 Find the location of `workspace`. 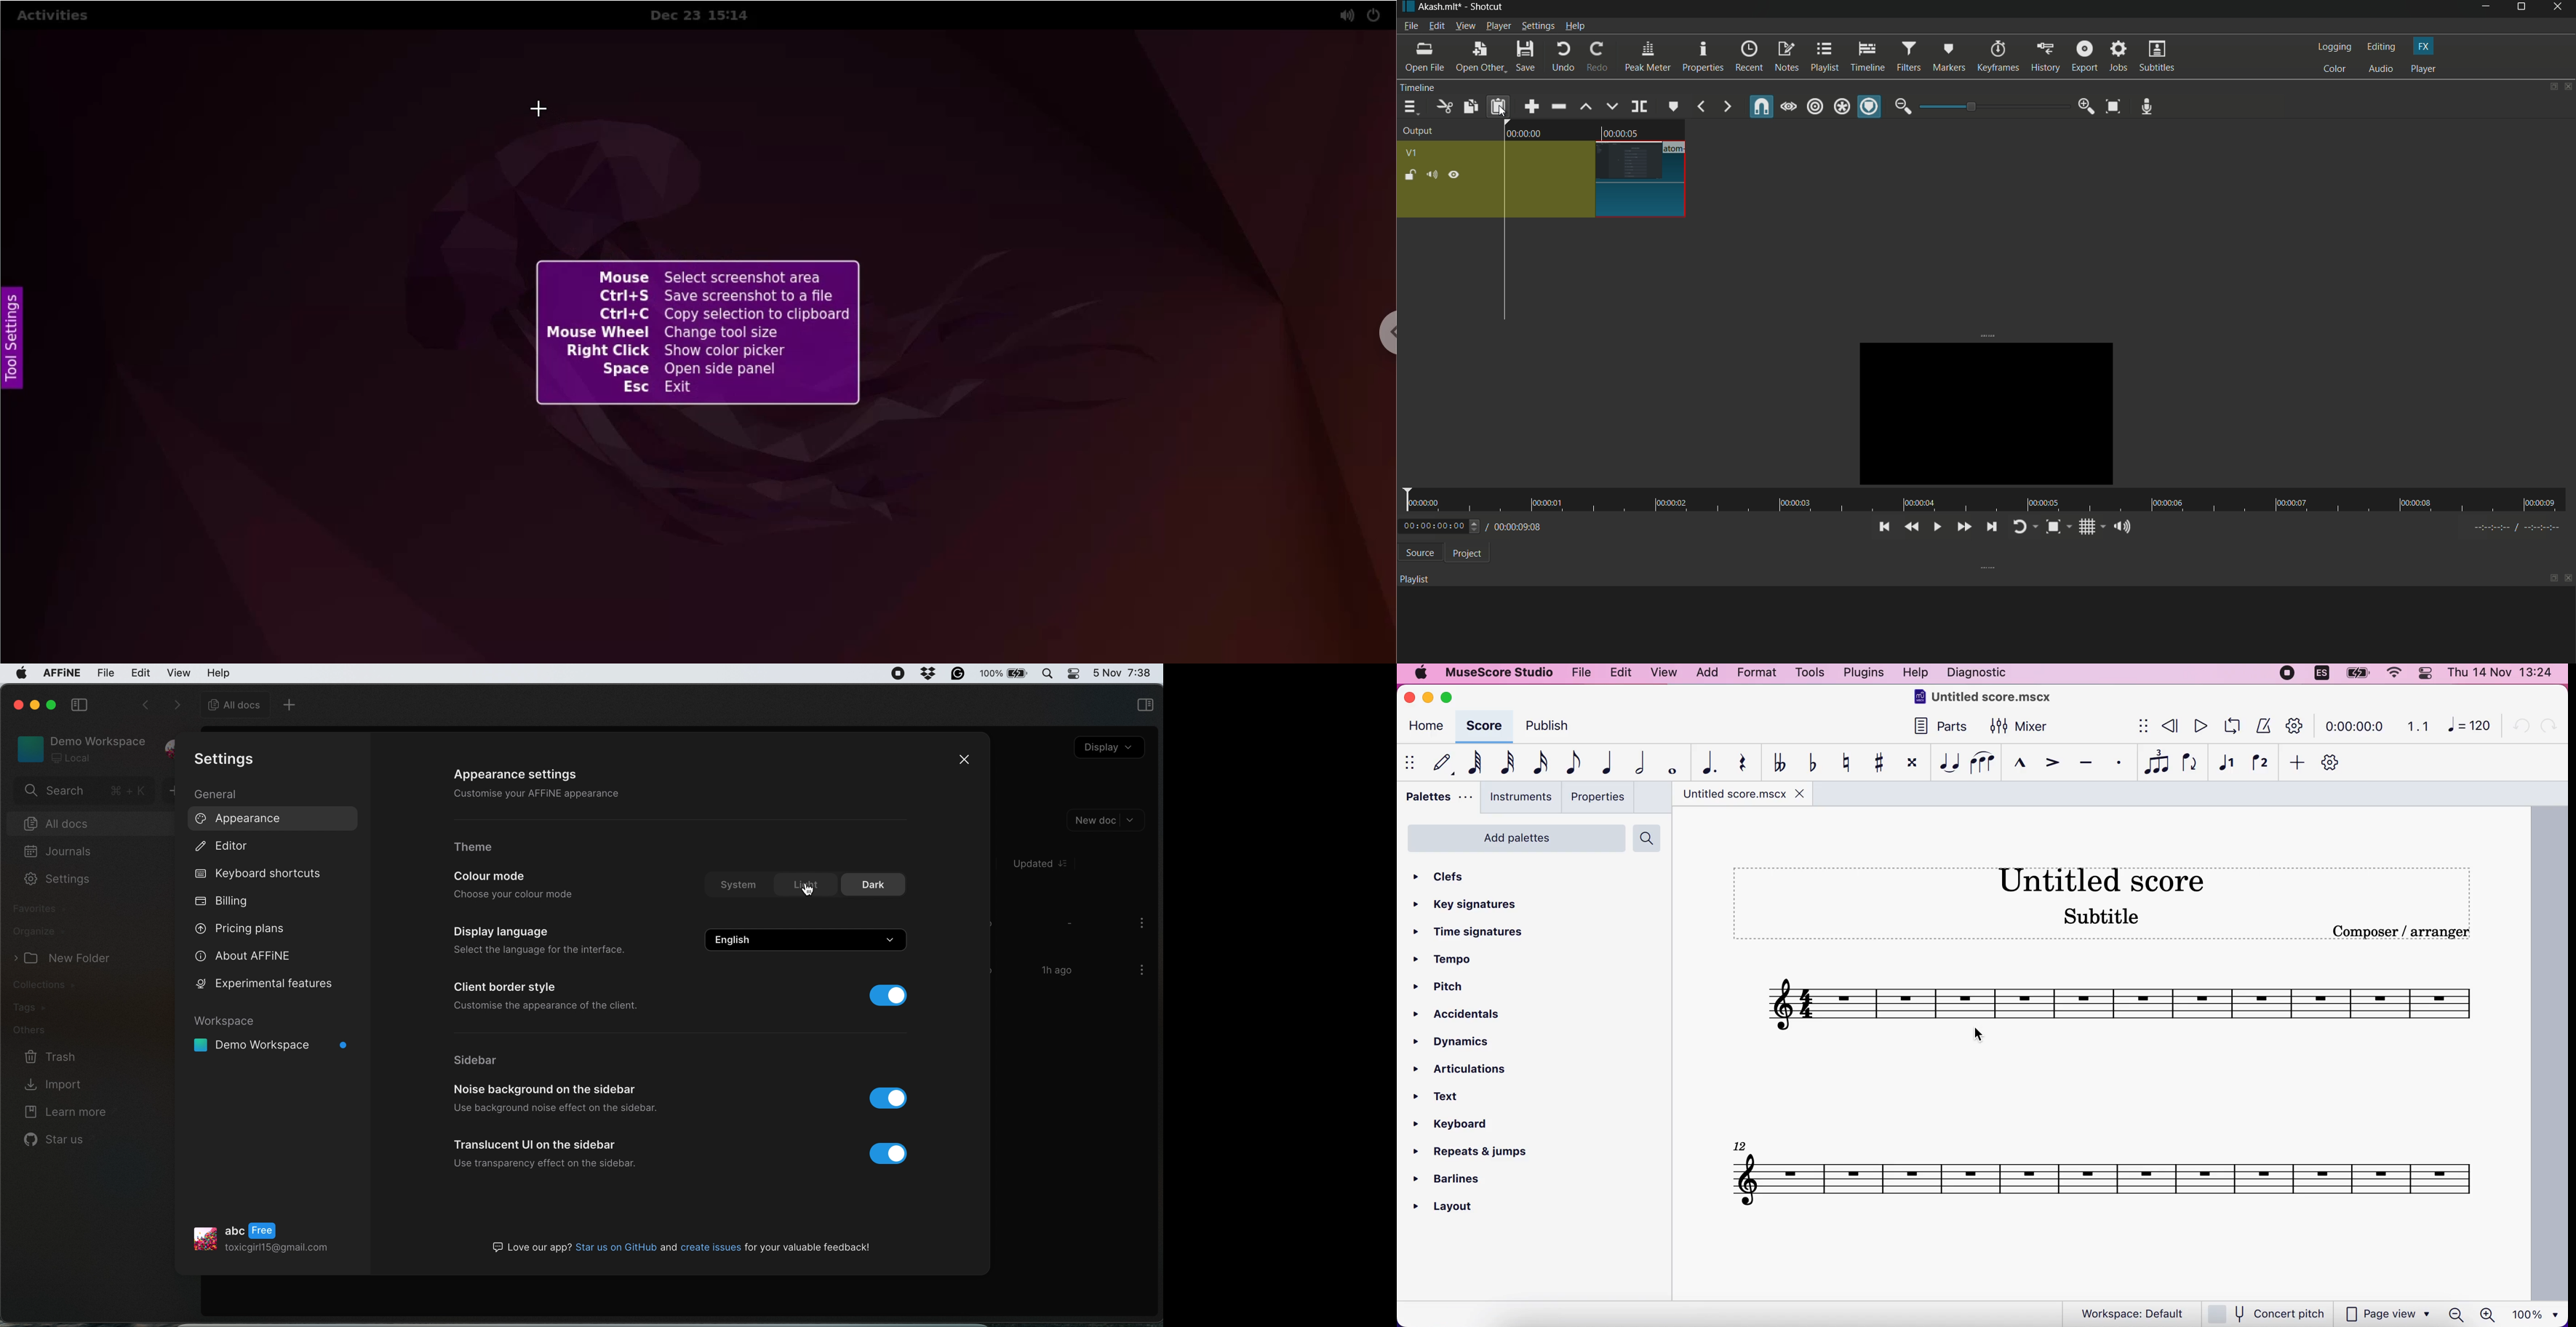

workspace is located at coordinates (80, 748).